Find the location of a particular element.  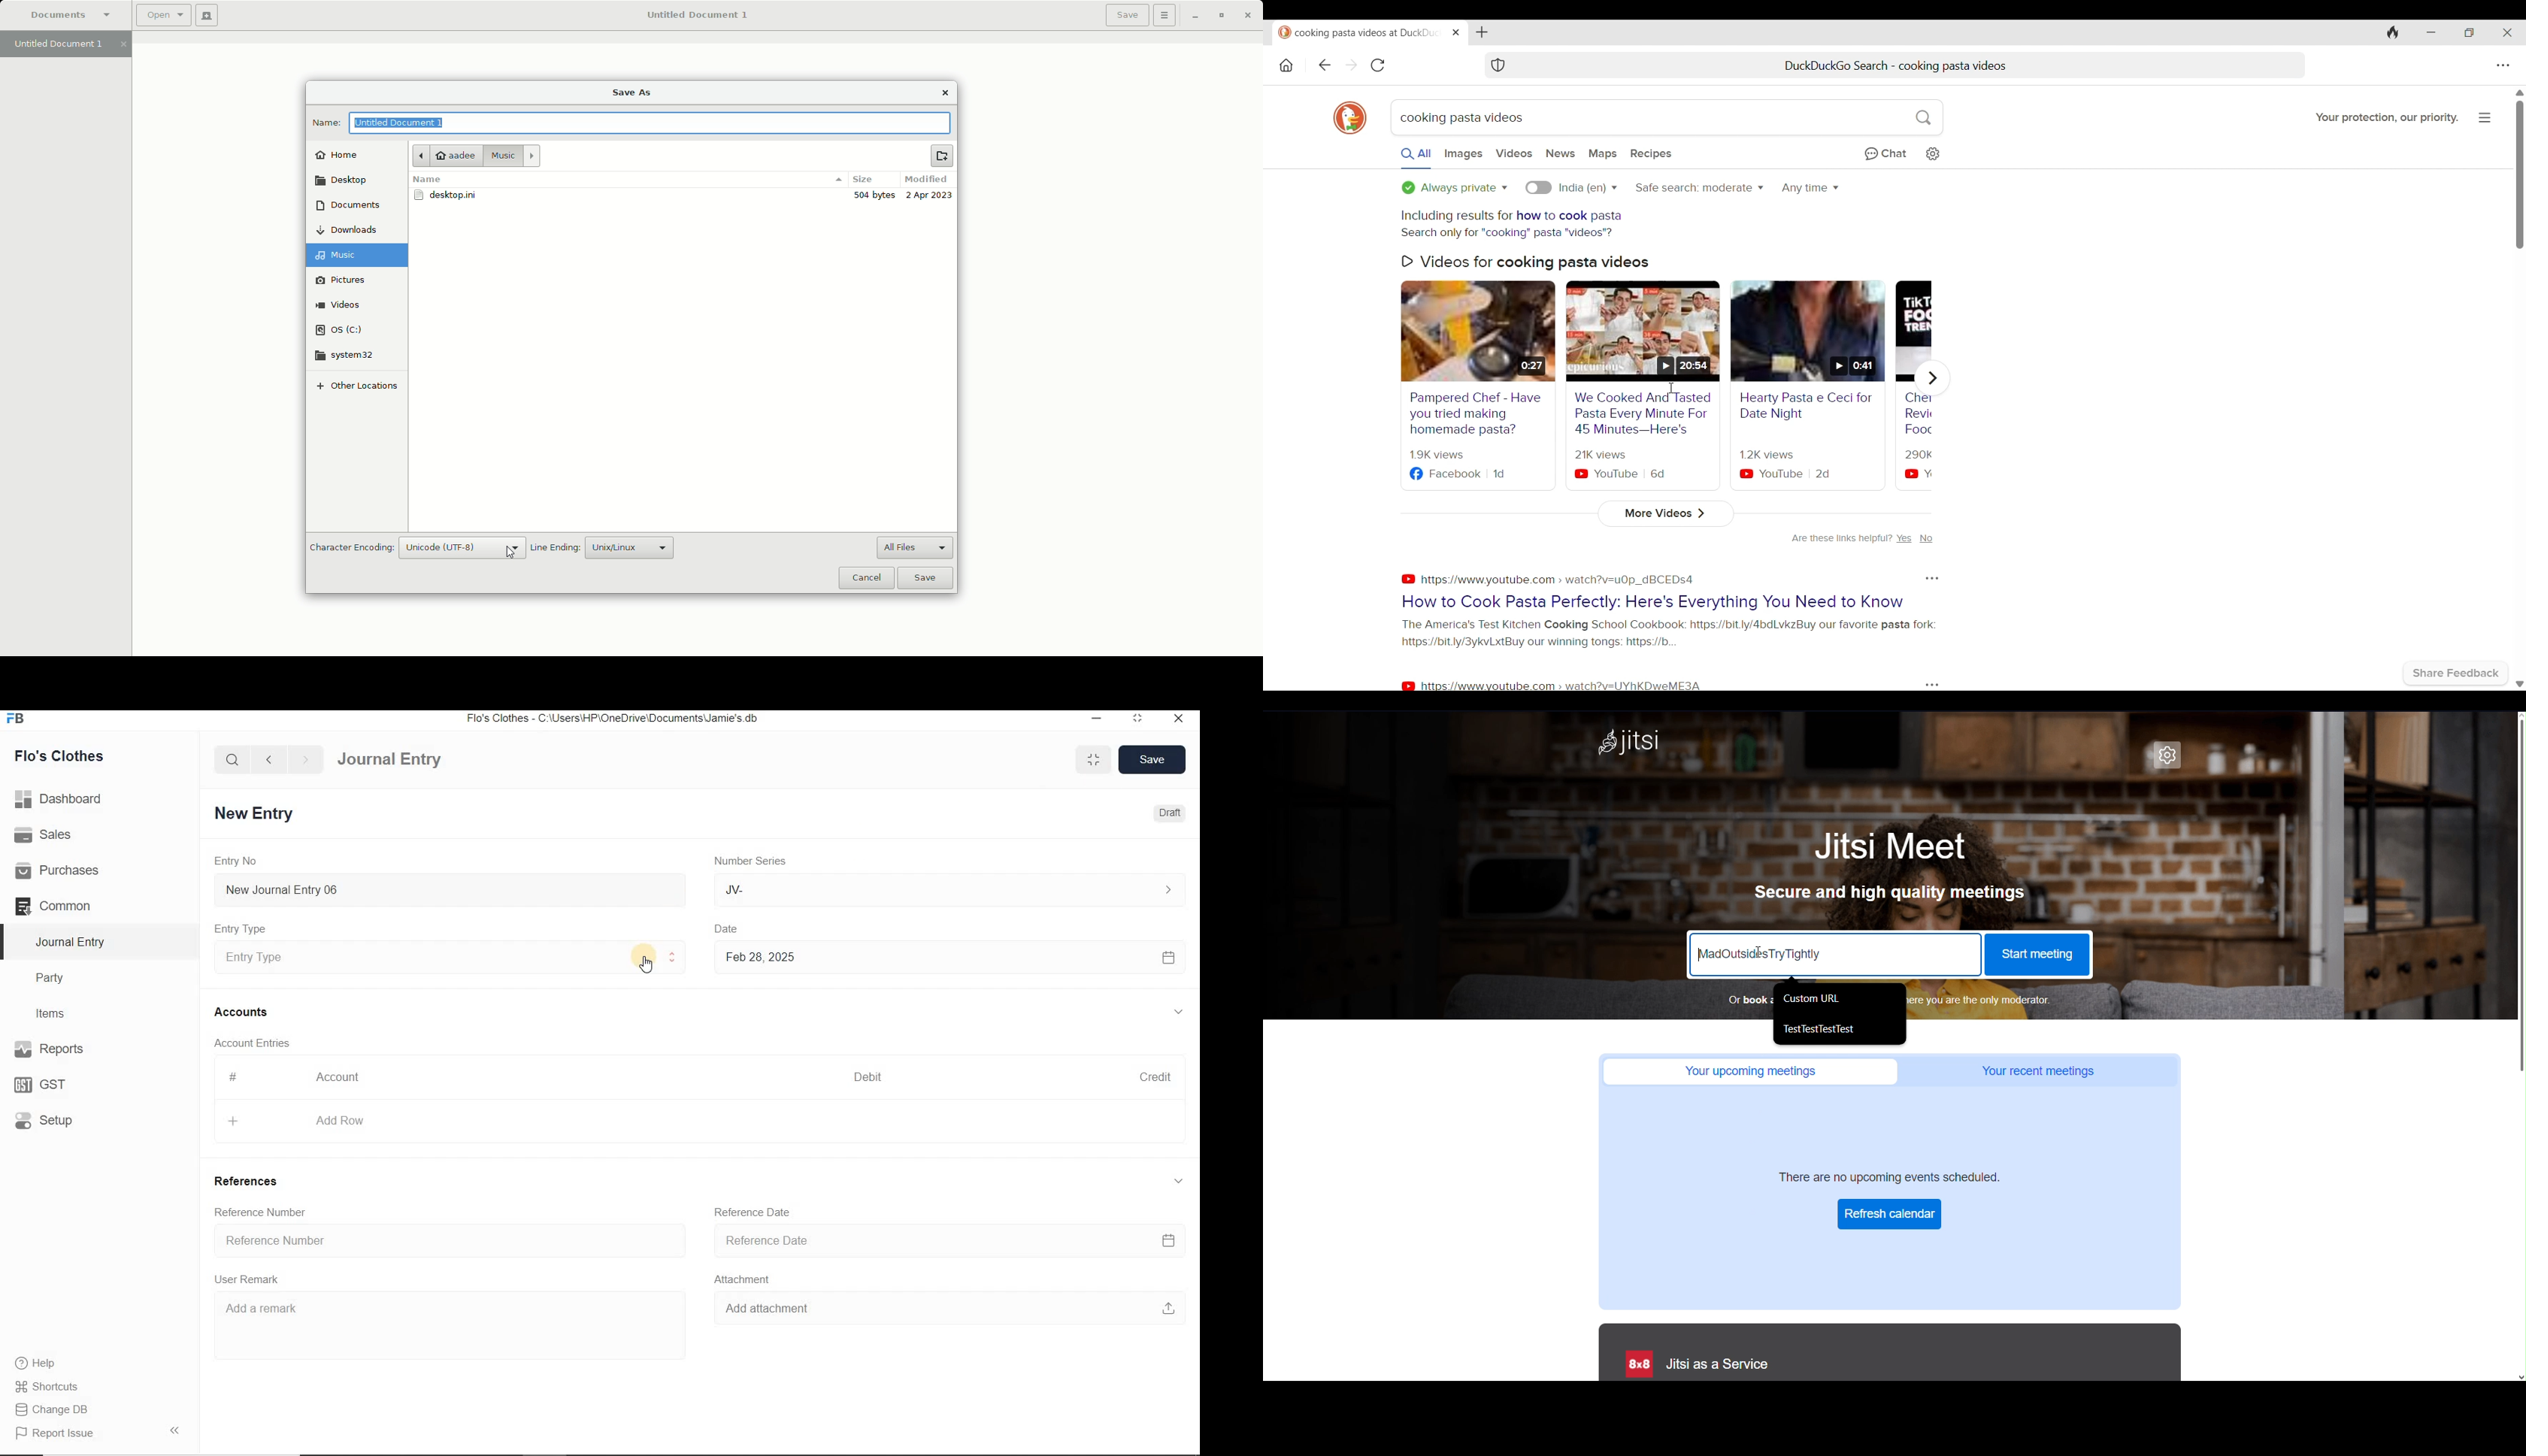

no is located at coordinates (1926, 539).